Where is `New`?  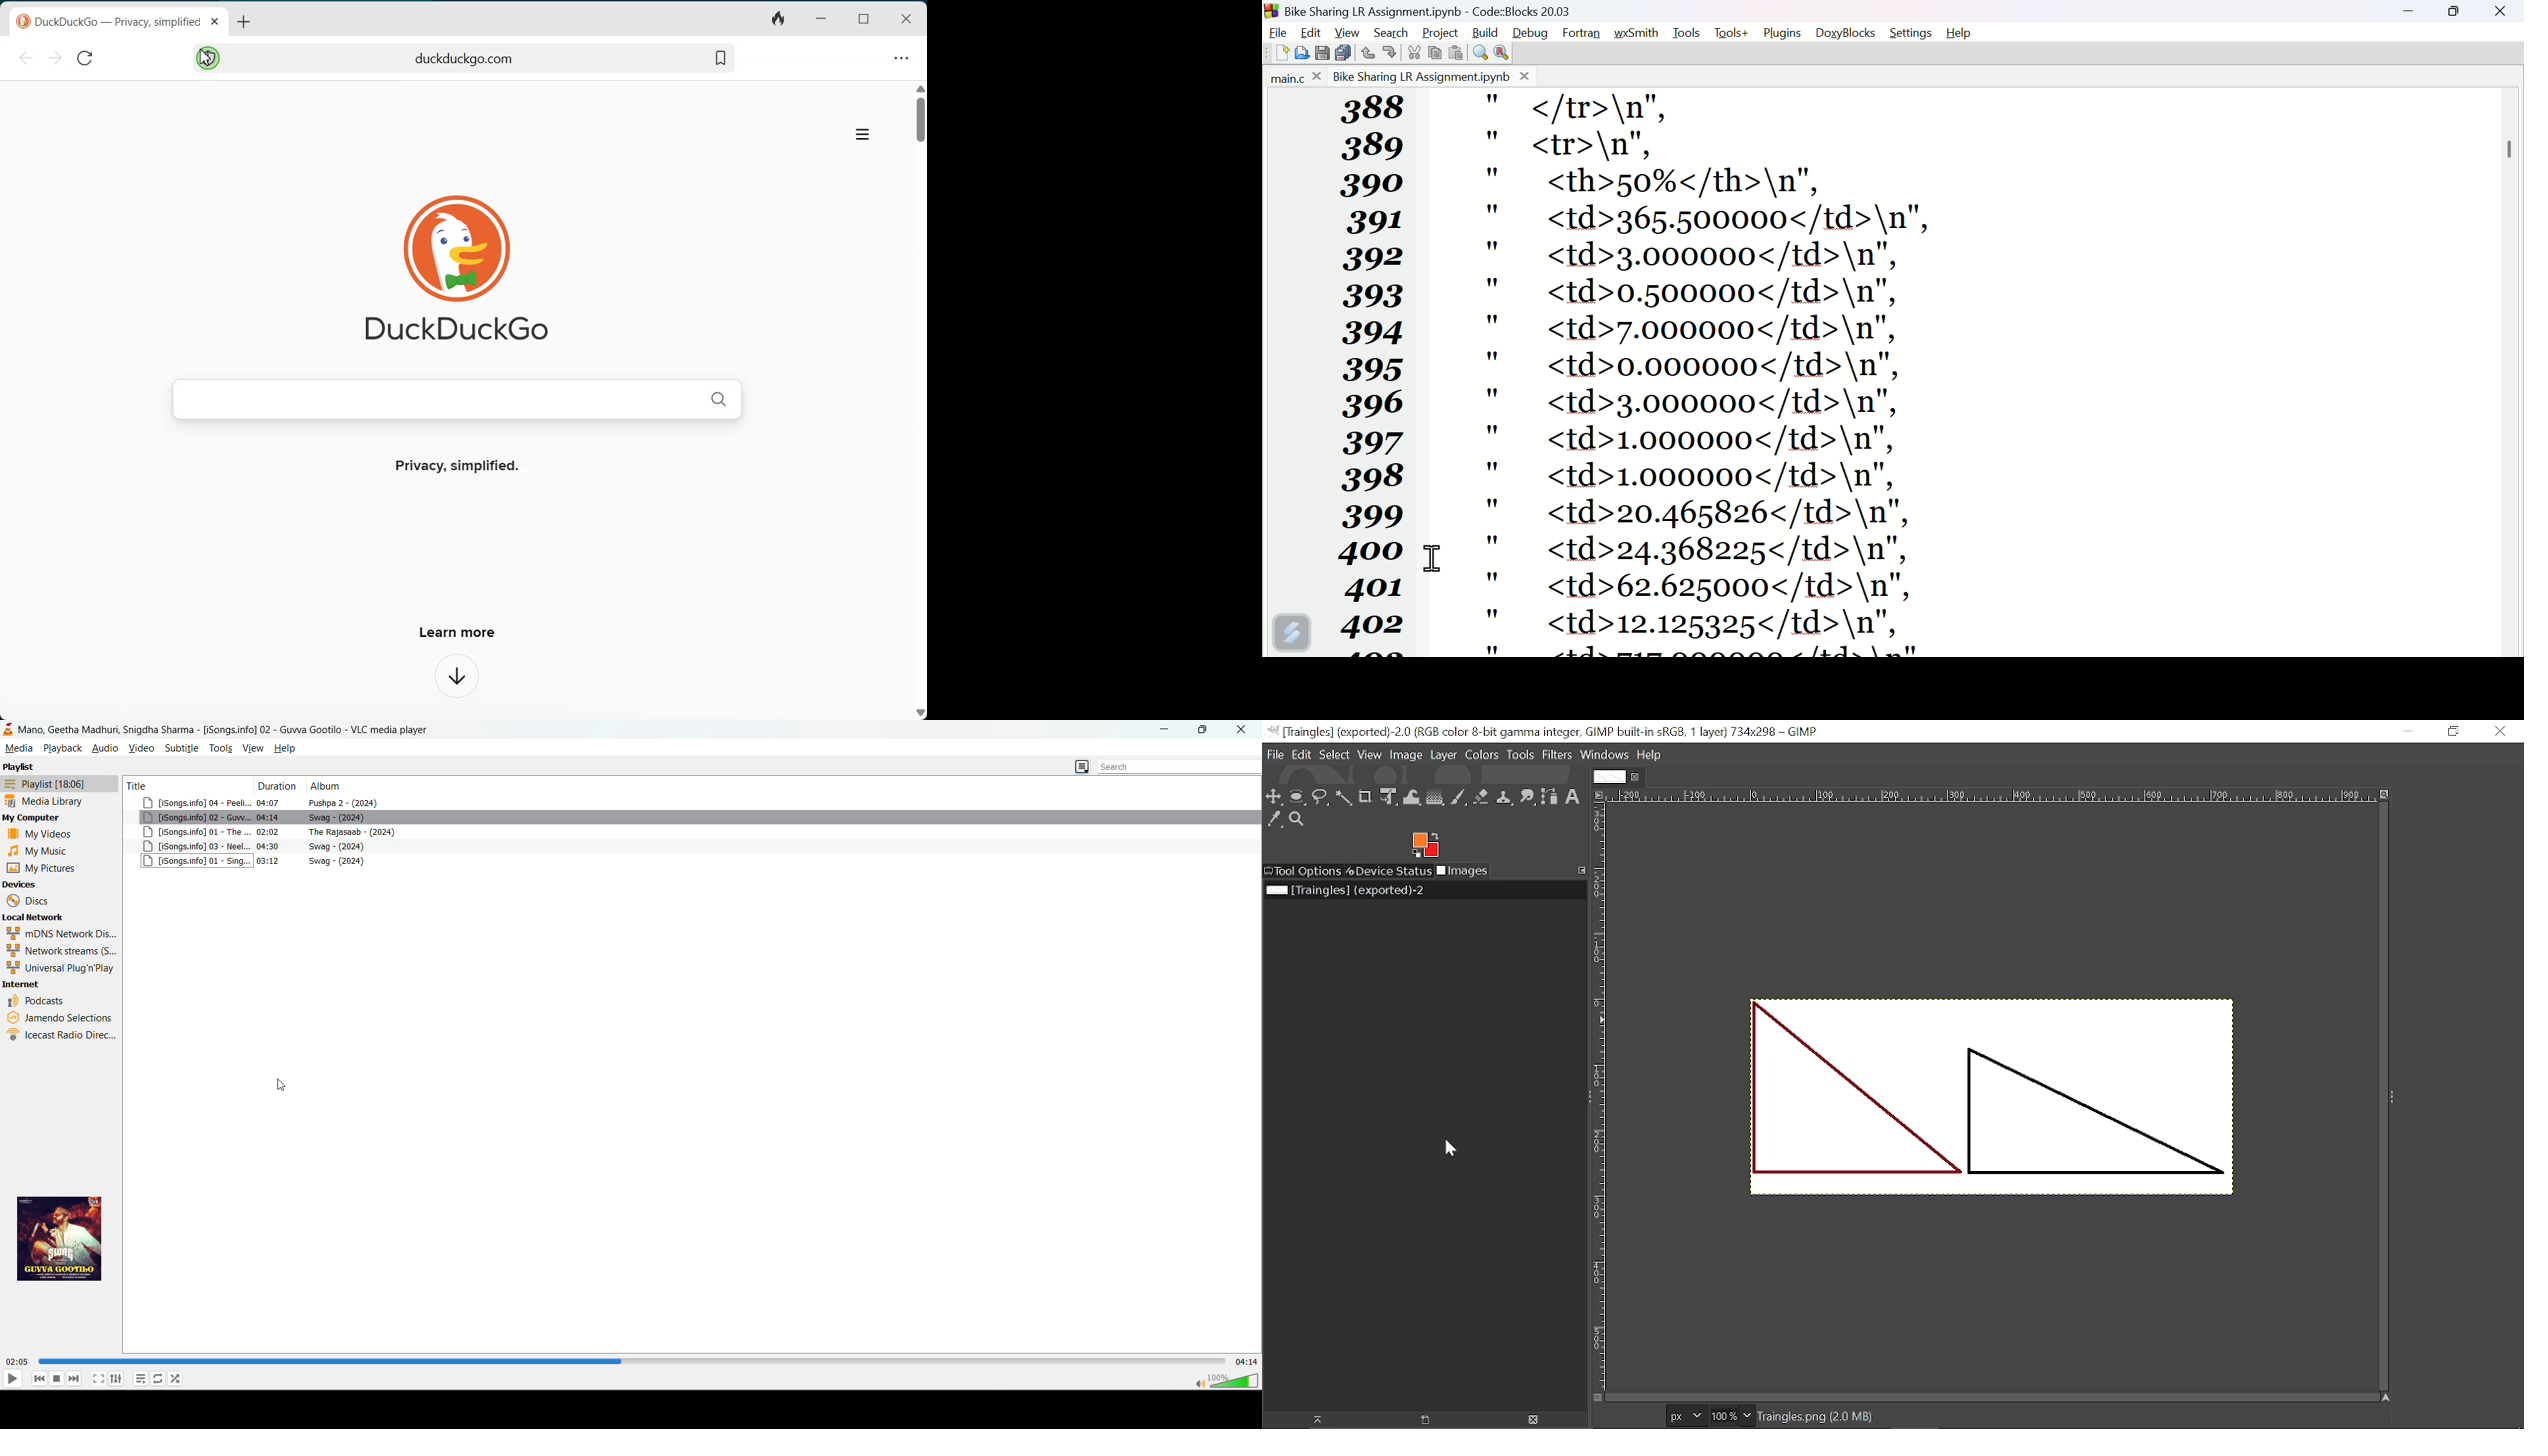 New is located at coordinates (1277, 55).